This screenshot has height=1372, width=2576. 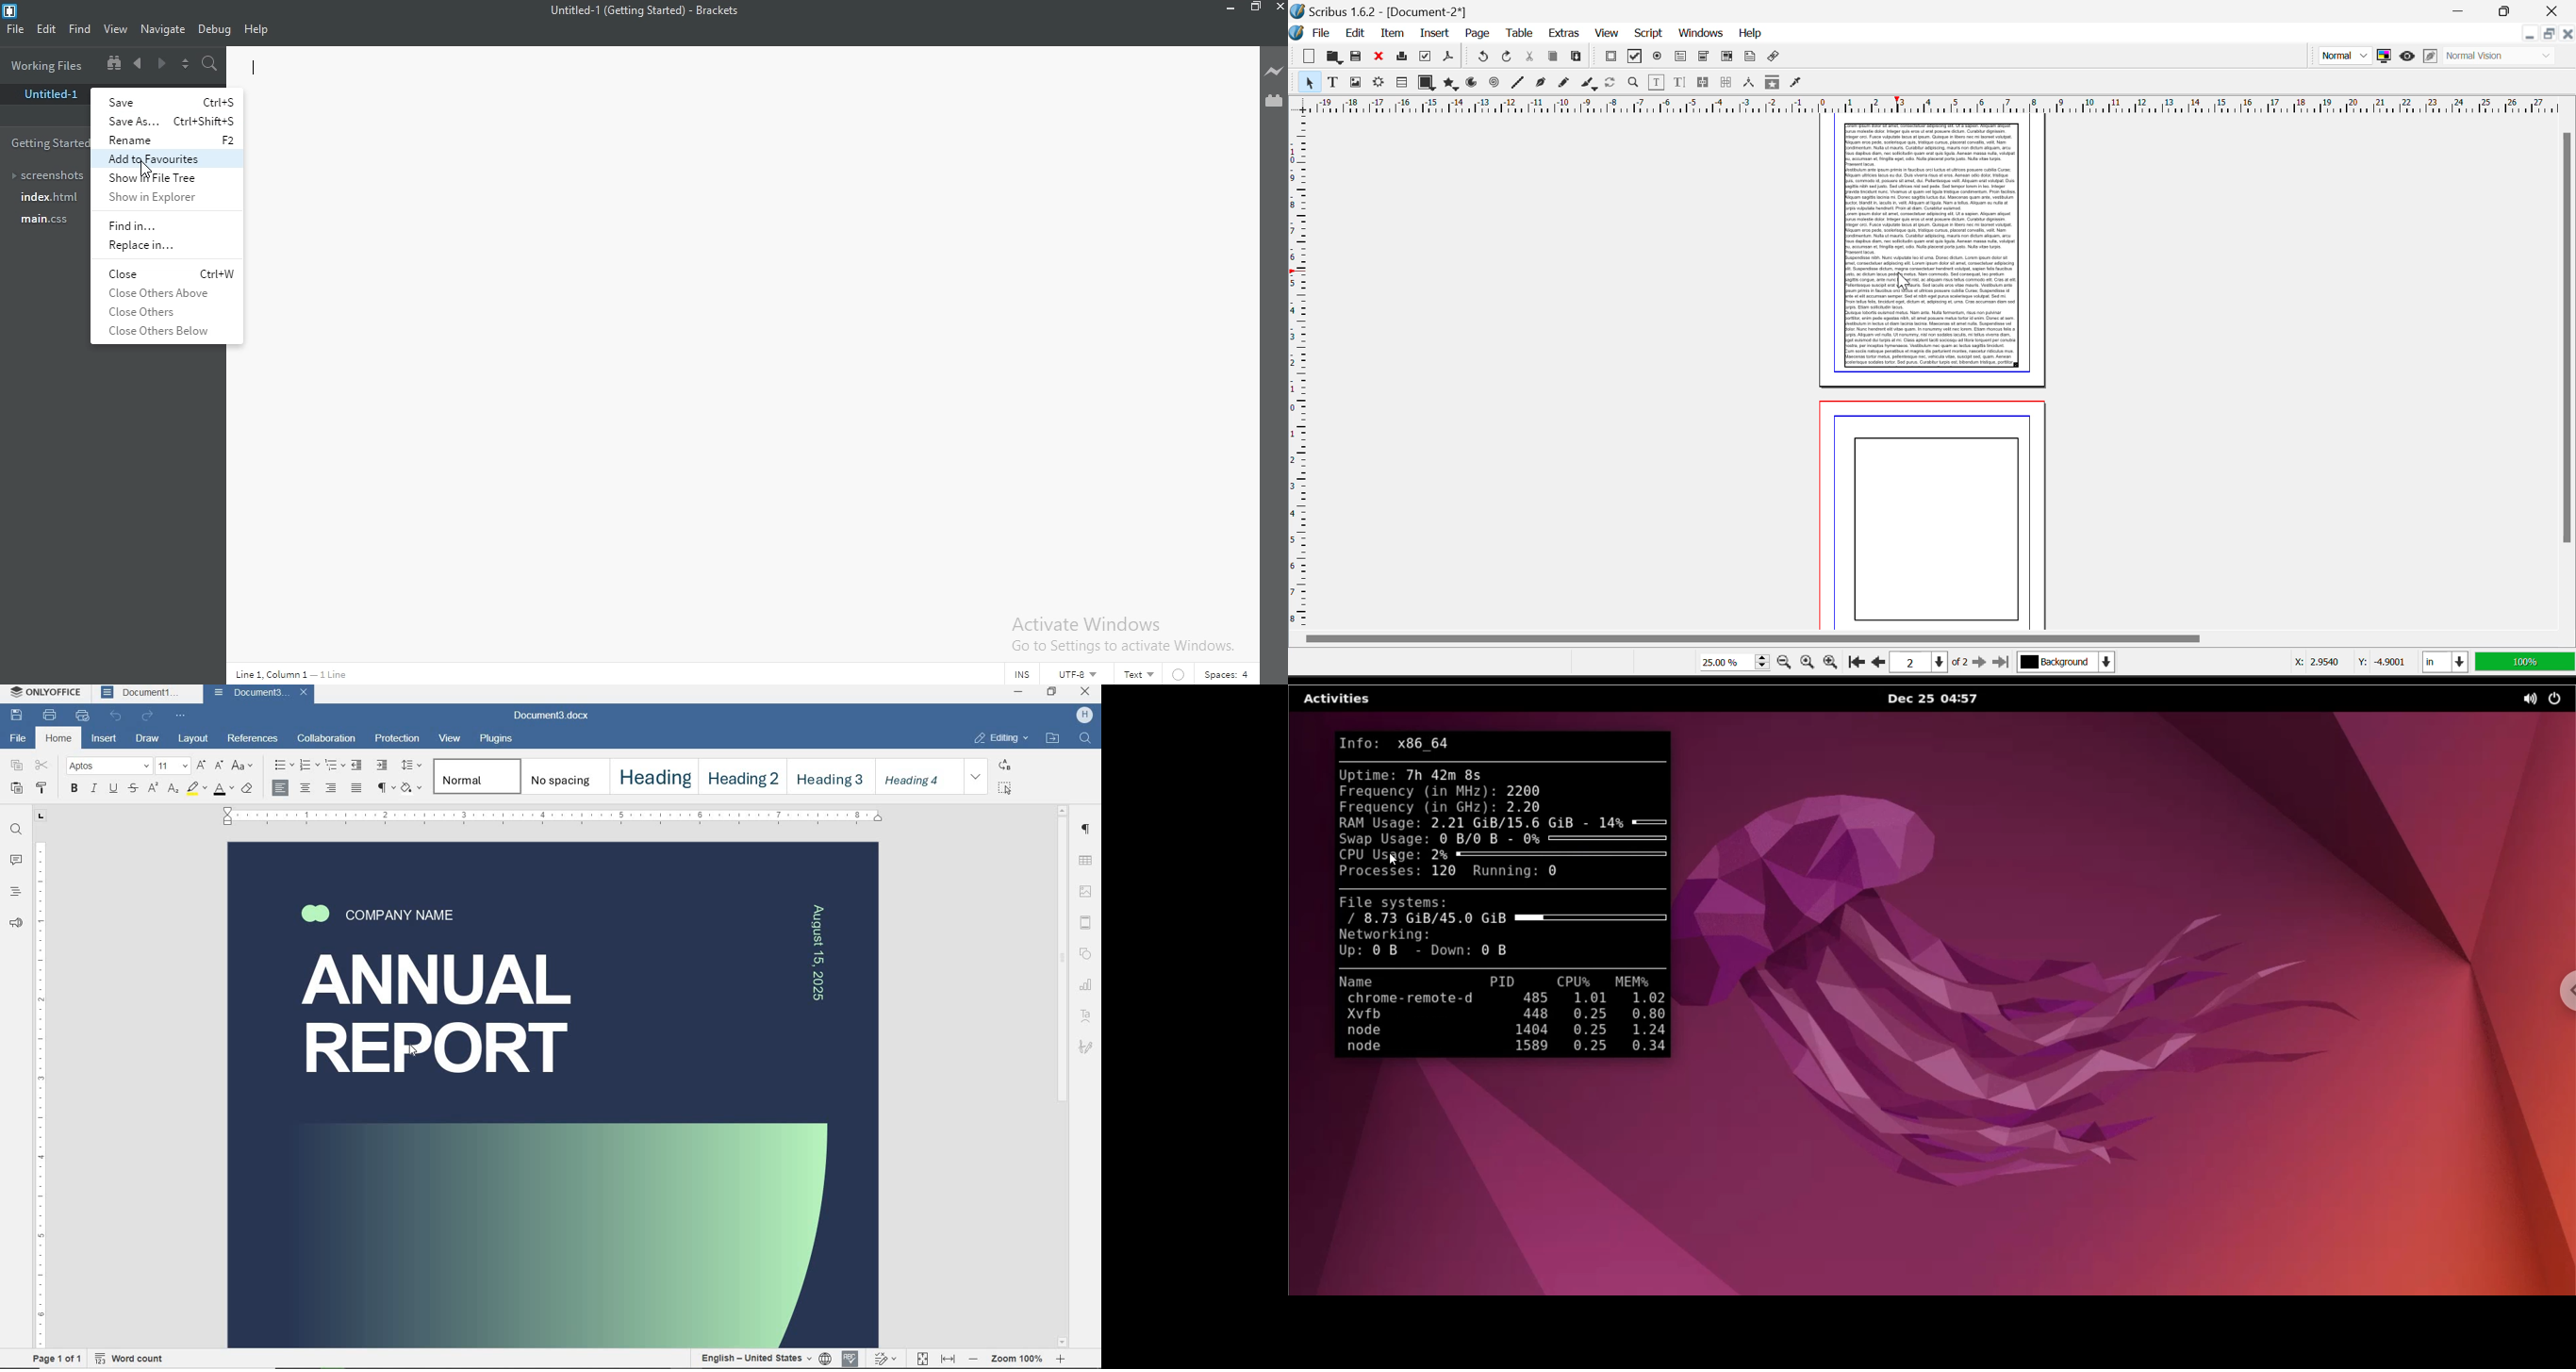 I want to click on align center, so click(x=306, y=787).